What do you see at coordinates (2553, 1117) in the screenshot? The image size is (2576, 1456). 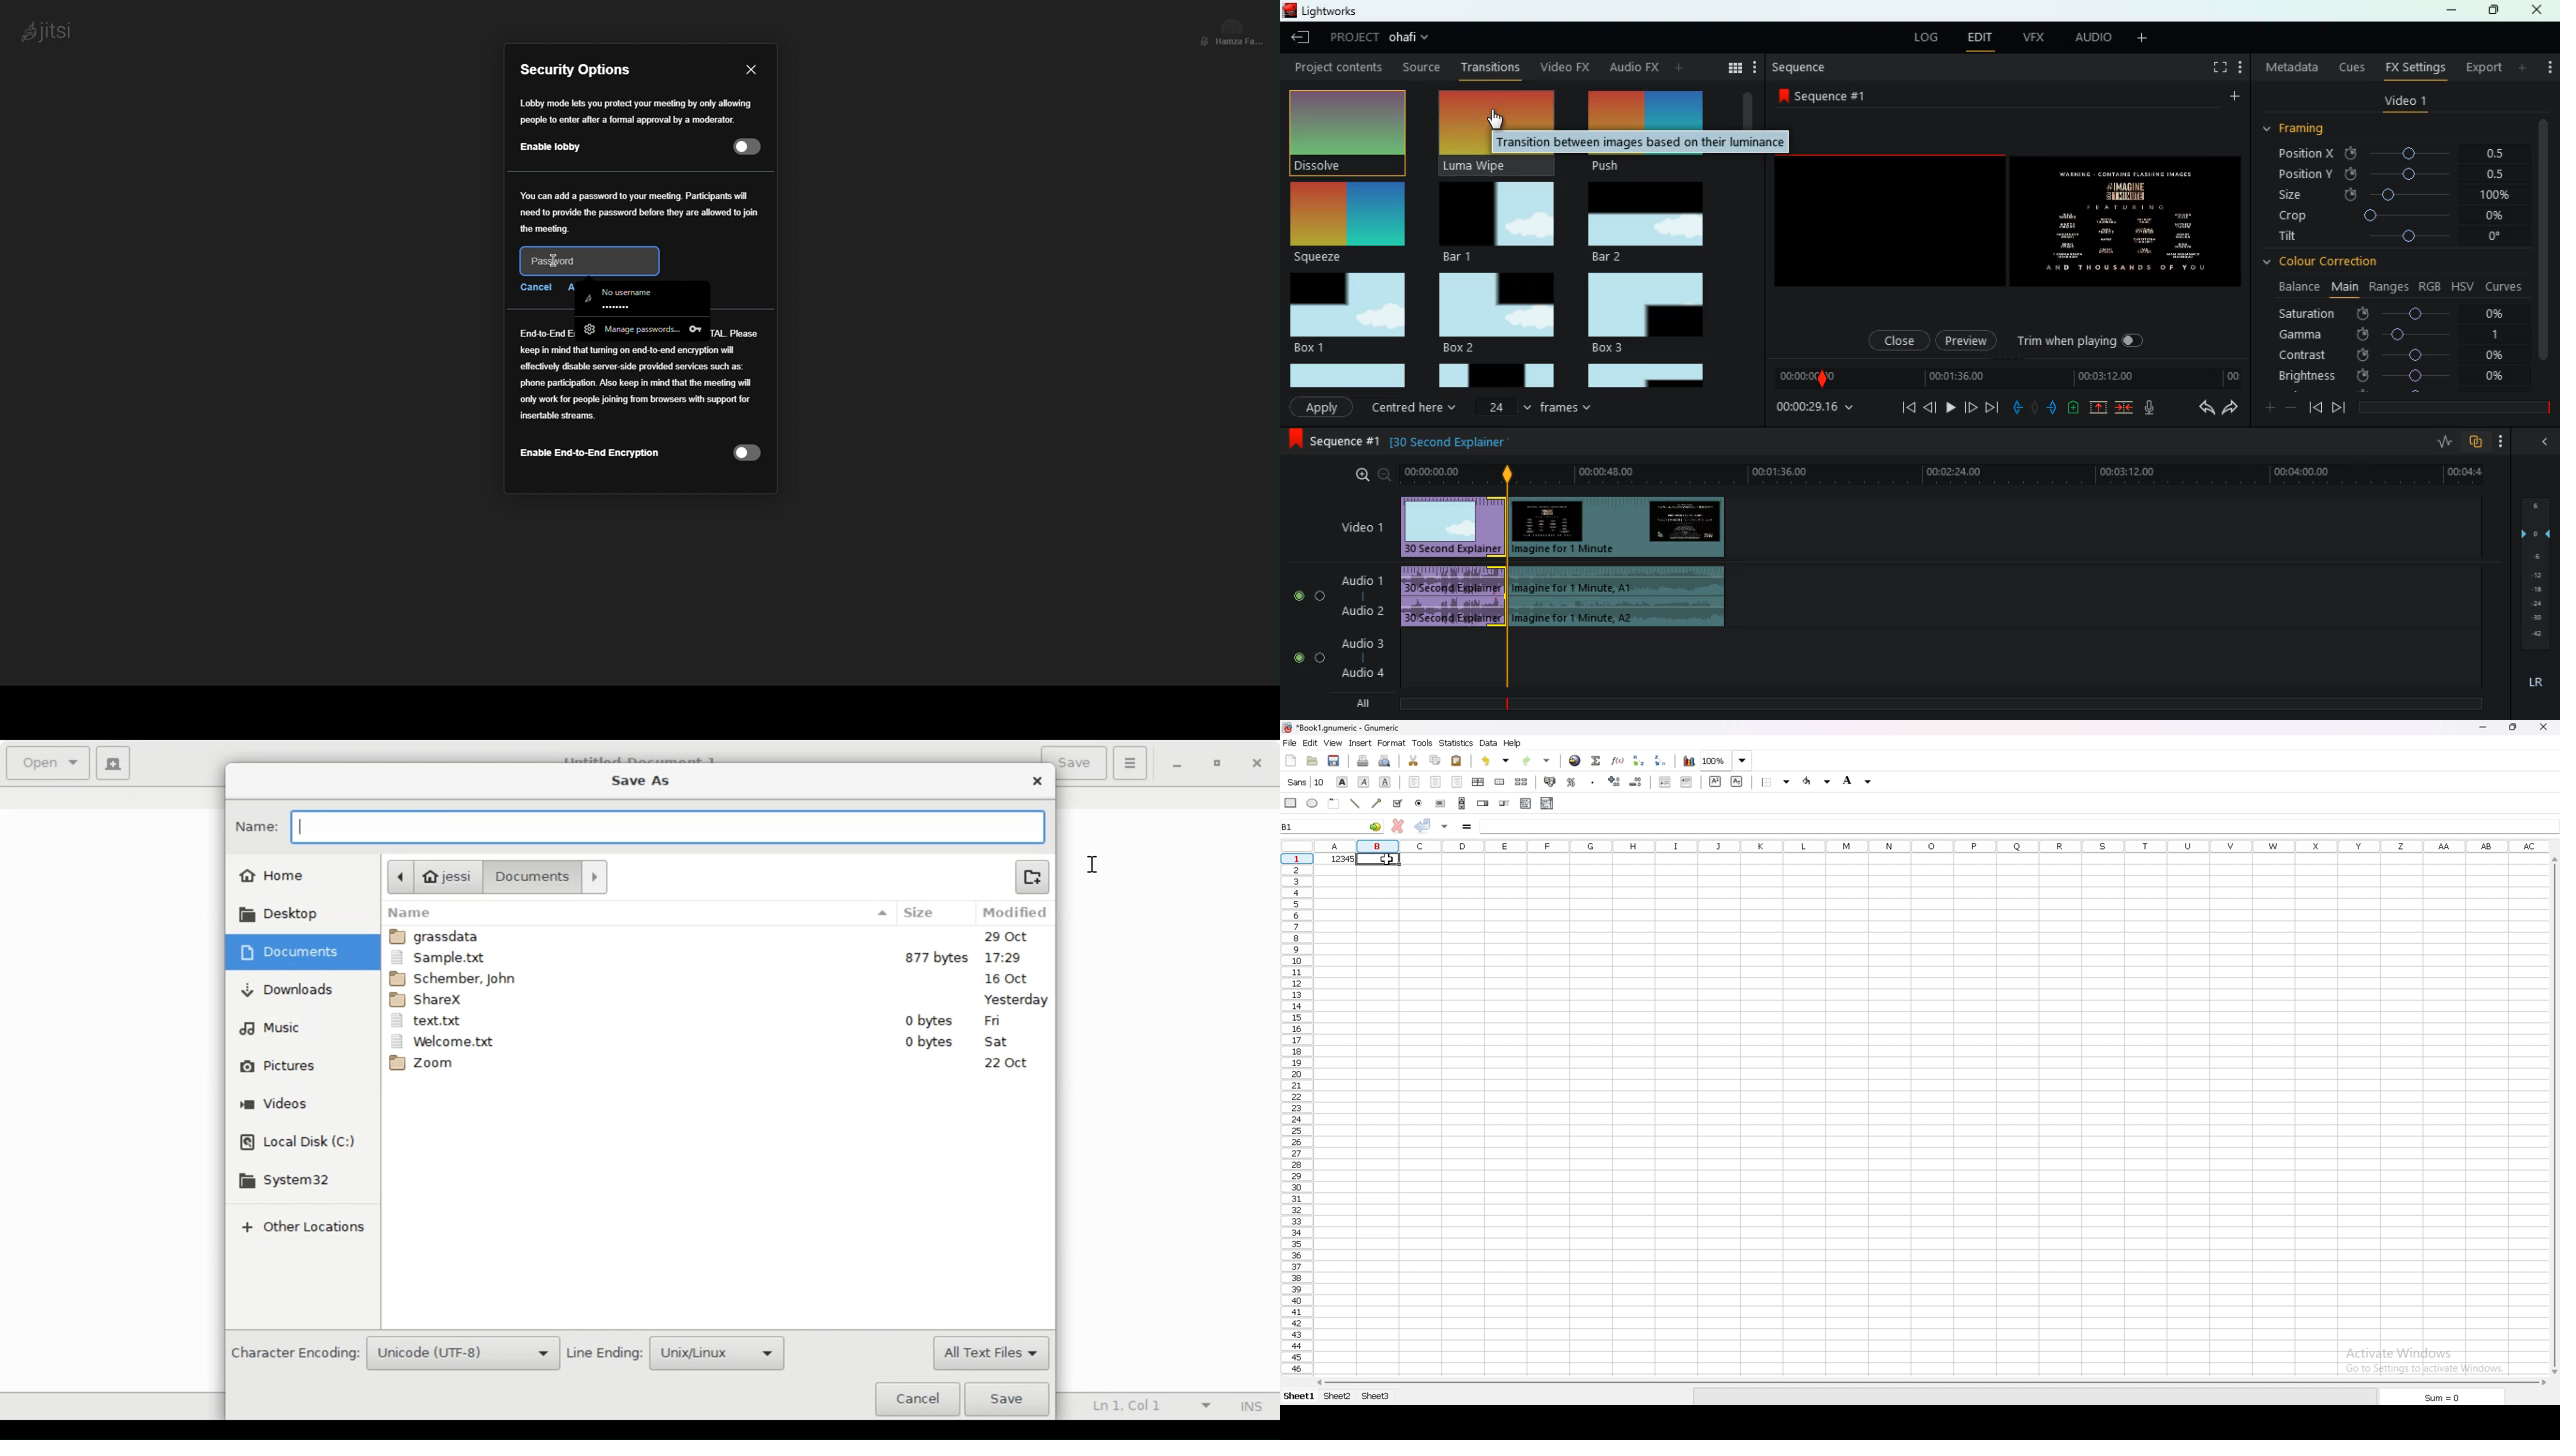 I see `scroll bar` at bounding box center [2553, 1117].